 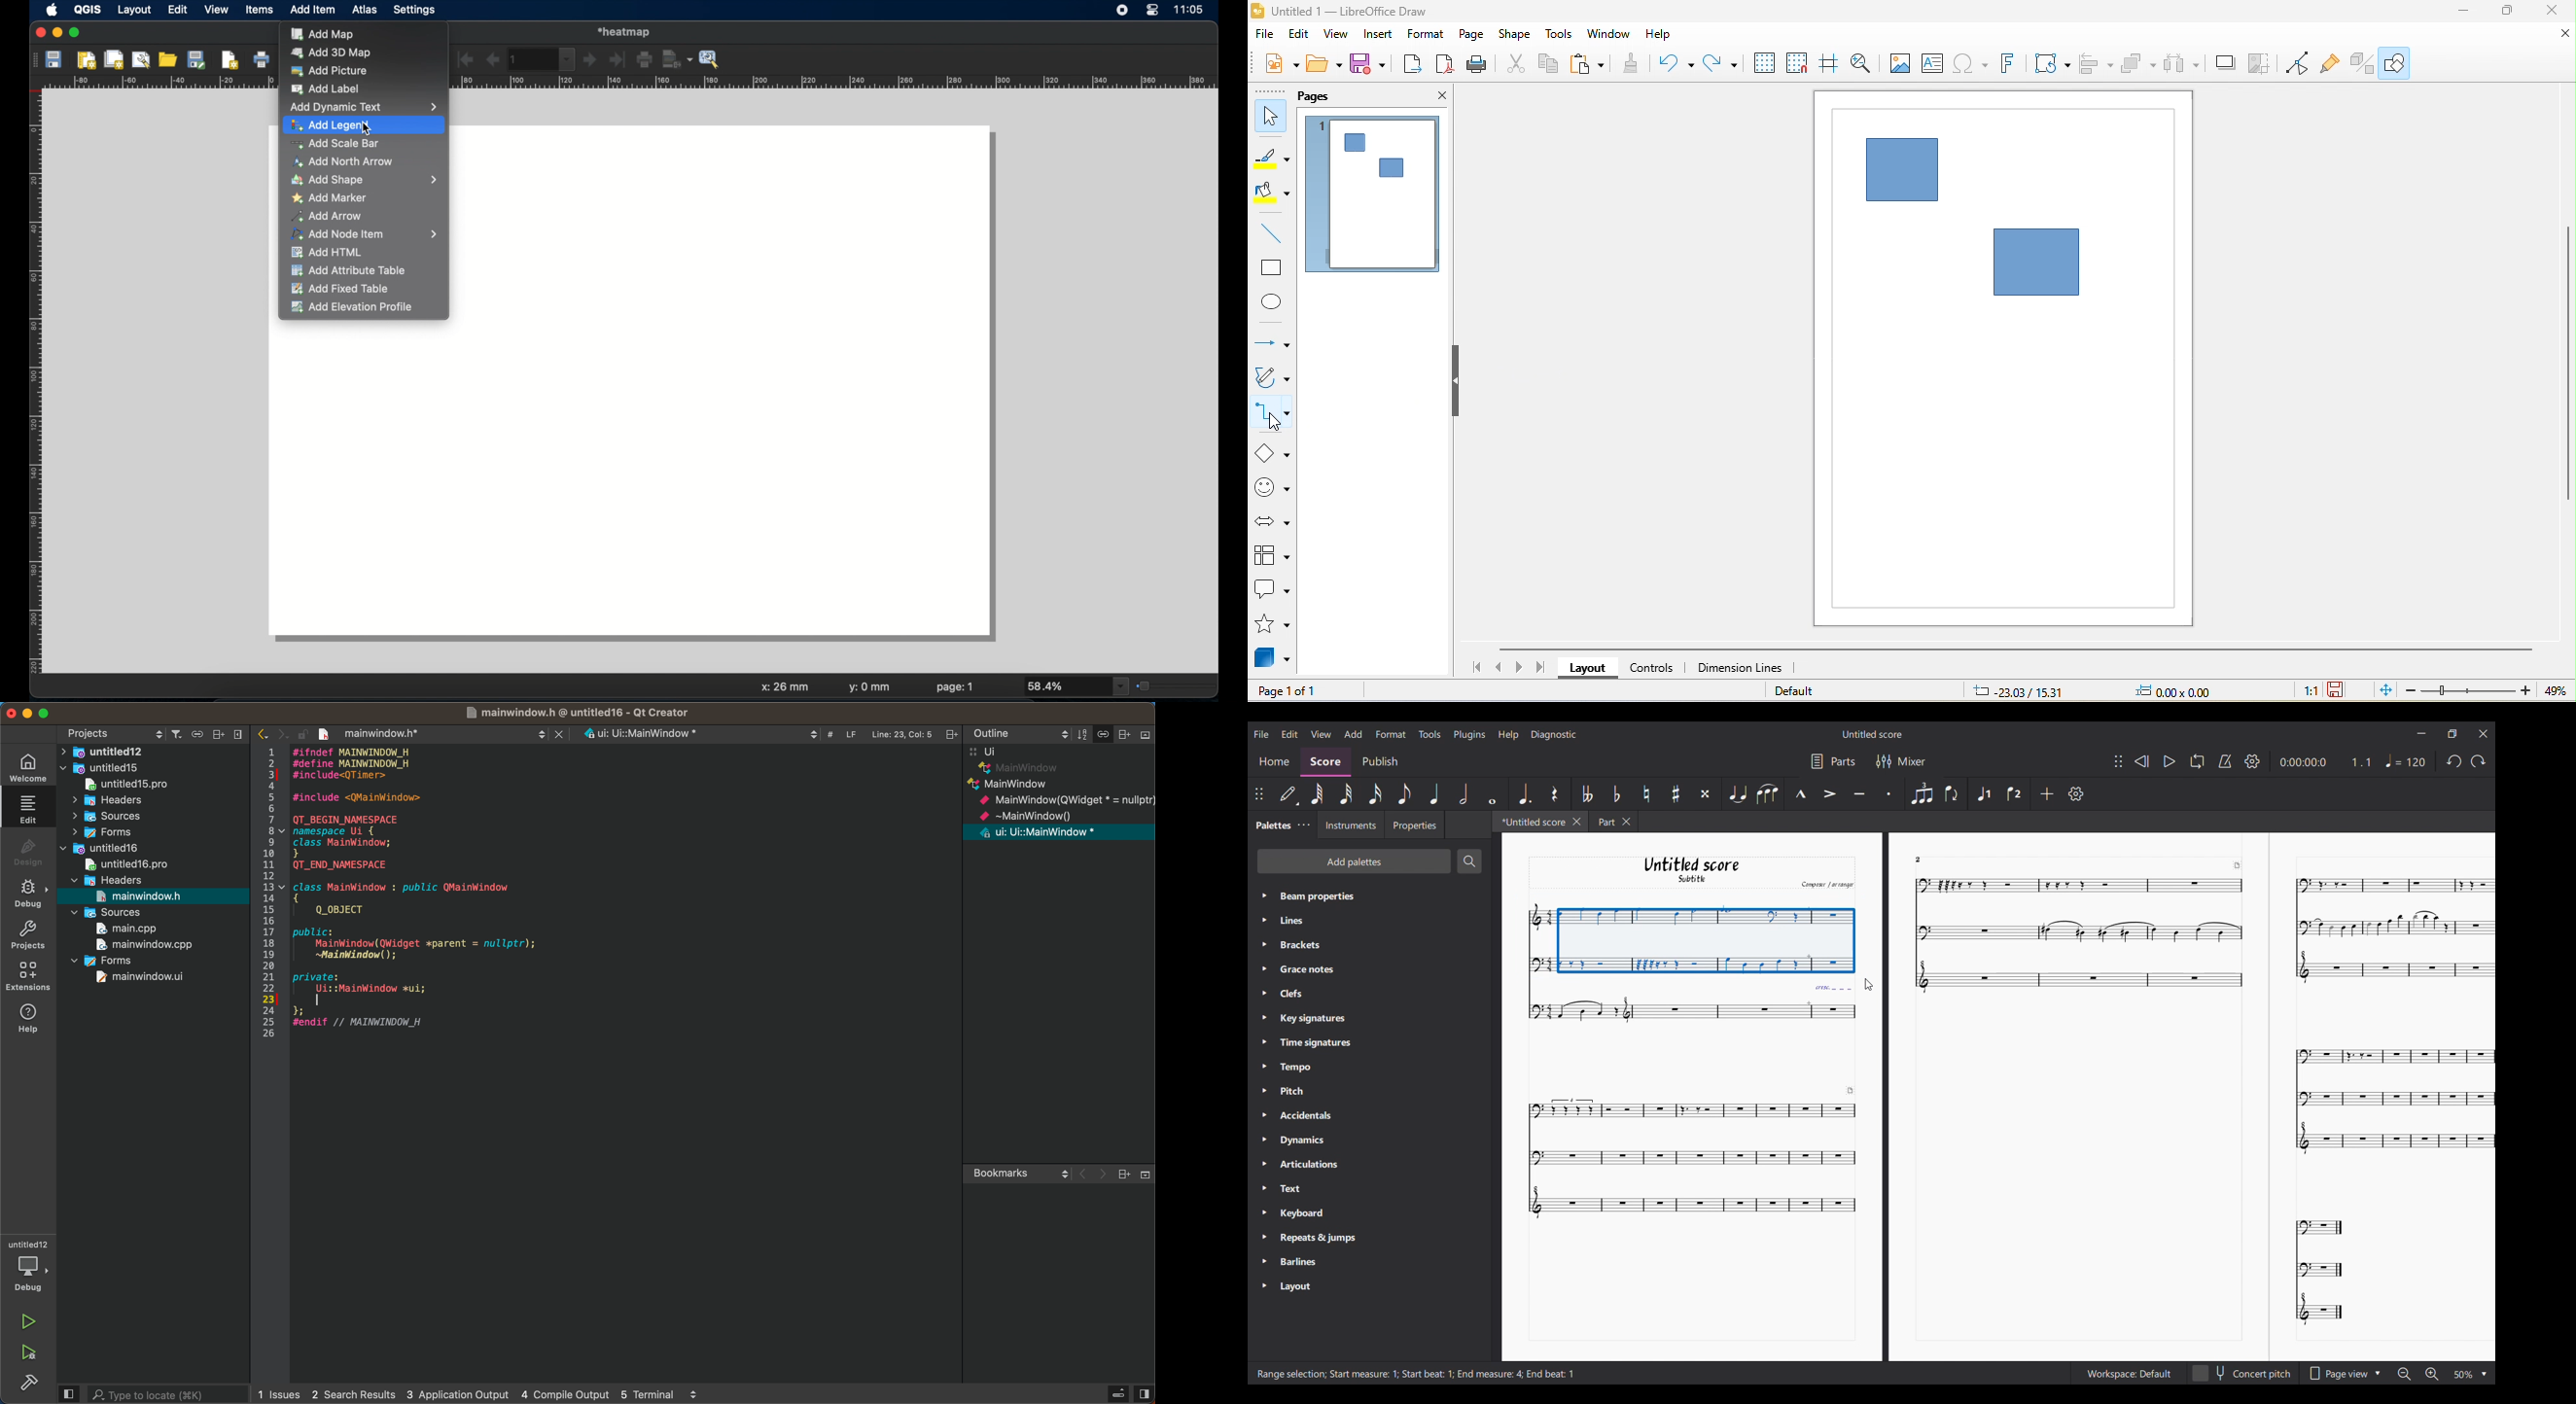 What do you see at coordinates (2013, 794) in the screenshot?
I see `Voice 2` at bounding box center [2013, 794].